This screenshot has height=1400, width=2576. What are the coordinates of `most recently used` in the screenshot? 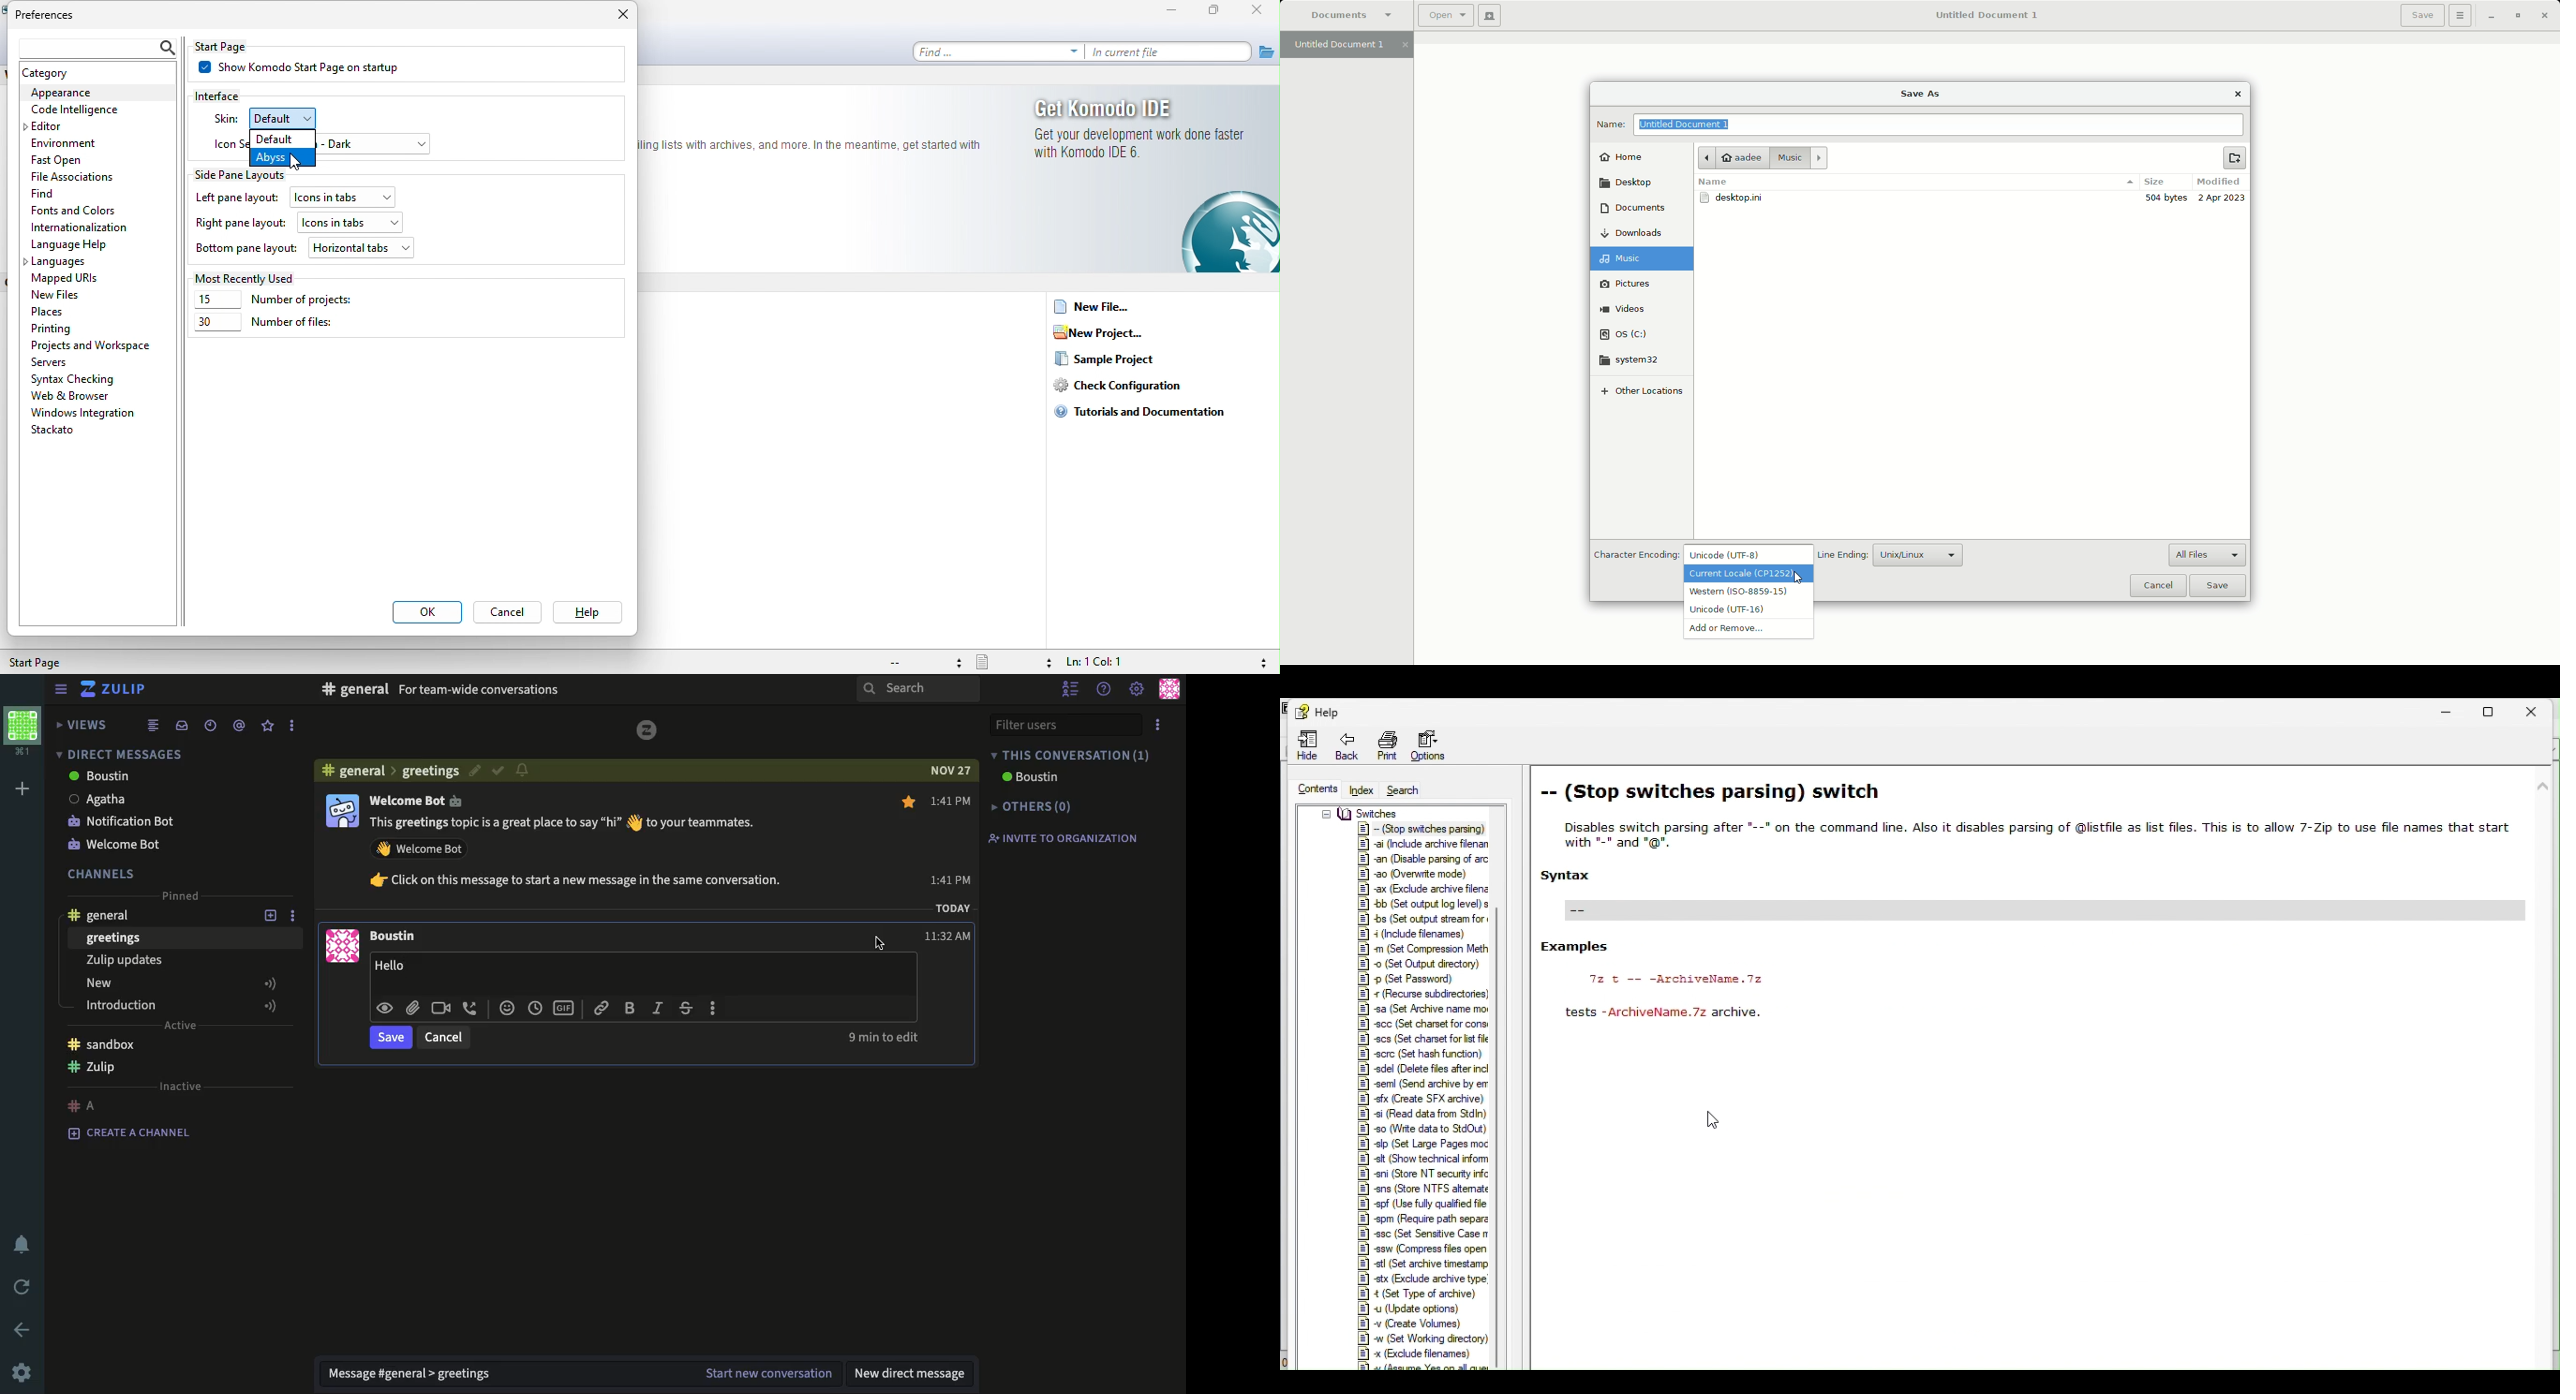 It's located at (249, 277).